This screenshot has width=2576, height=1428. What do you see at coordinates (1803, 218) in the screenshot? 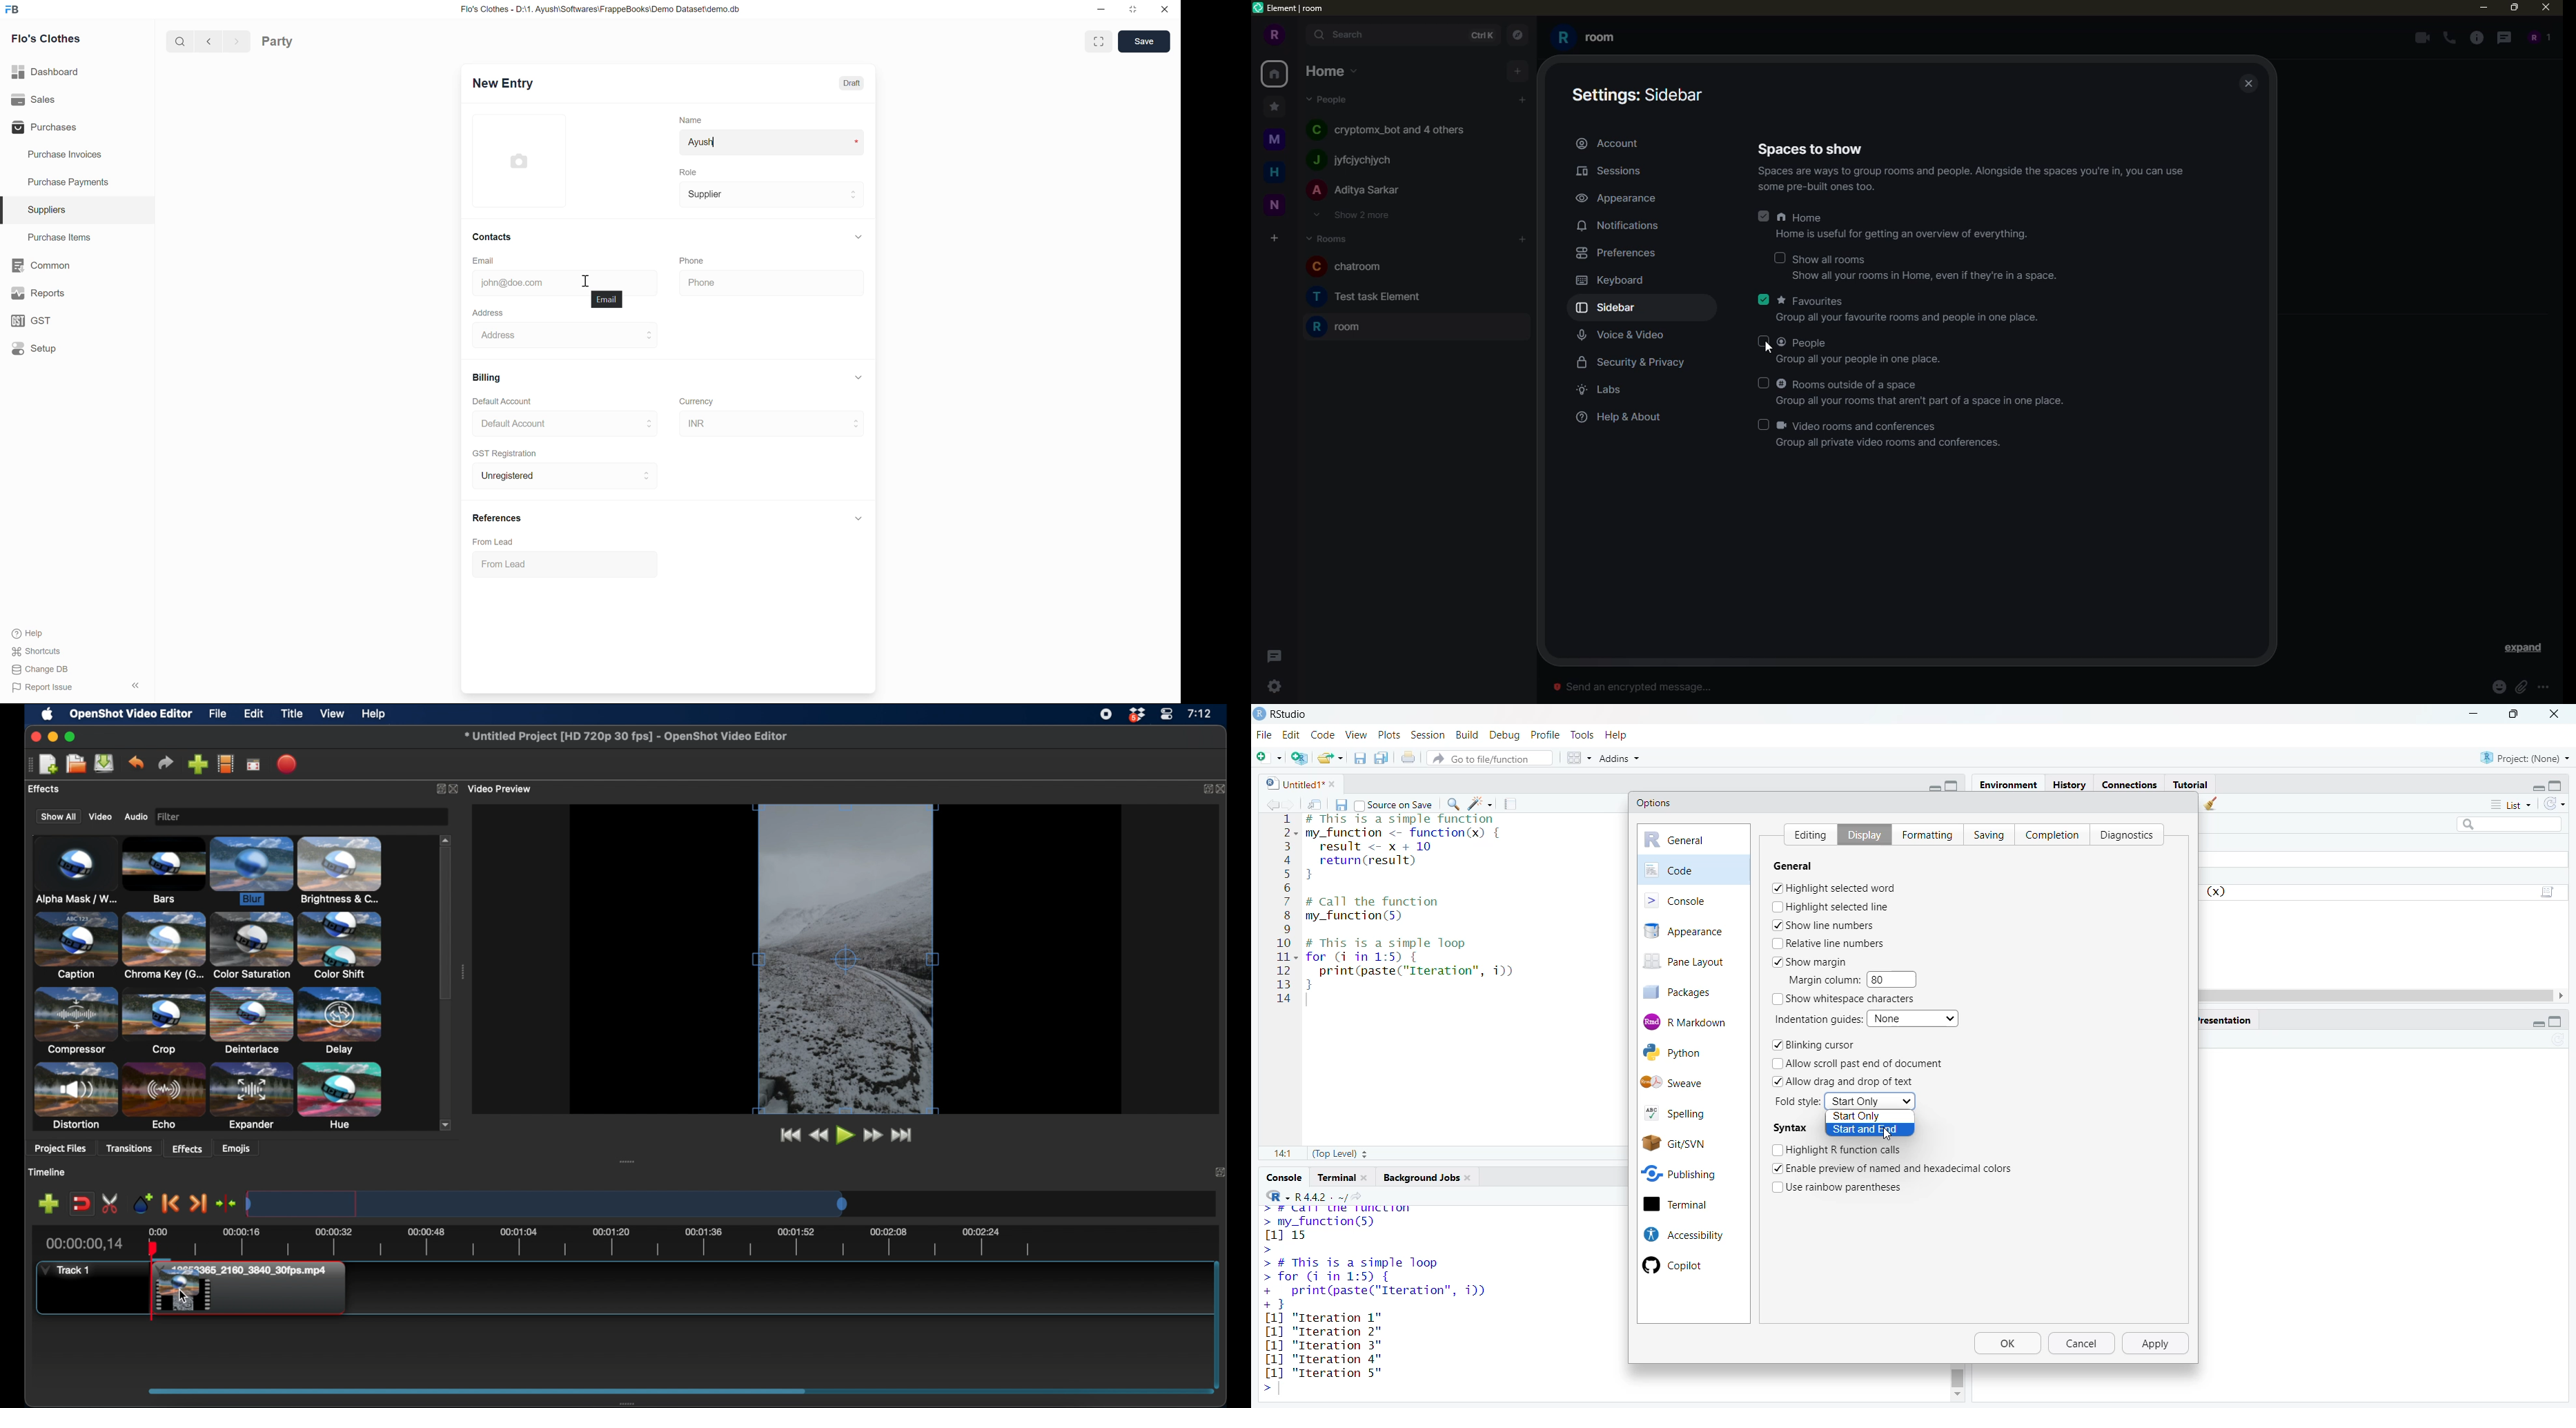
I see `home` at bounding box center [1803, 218].